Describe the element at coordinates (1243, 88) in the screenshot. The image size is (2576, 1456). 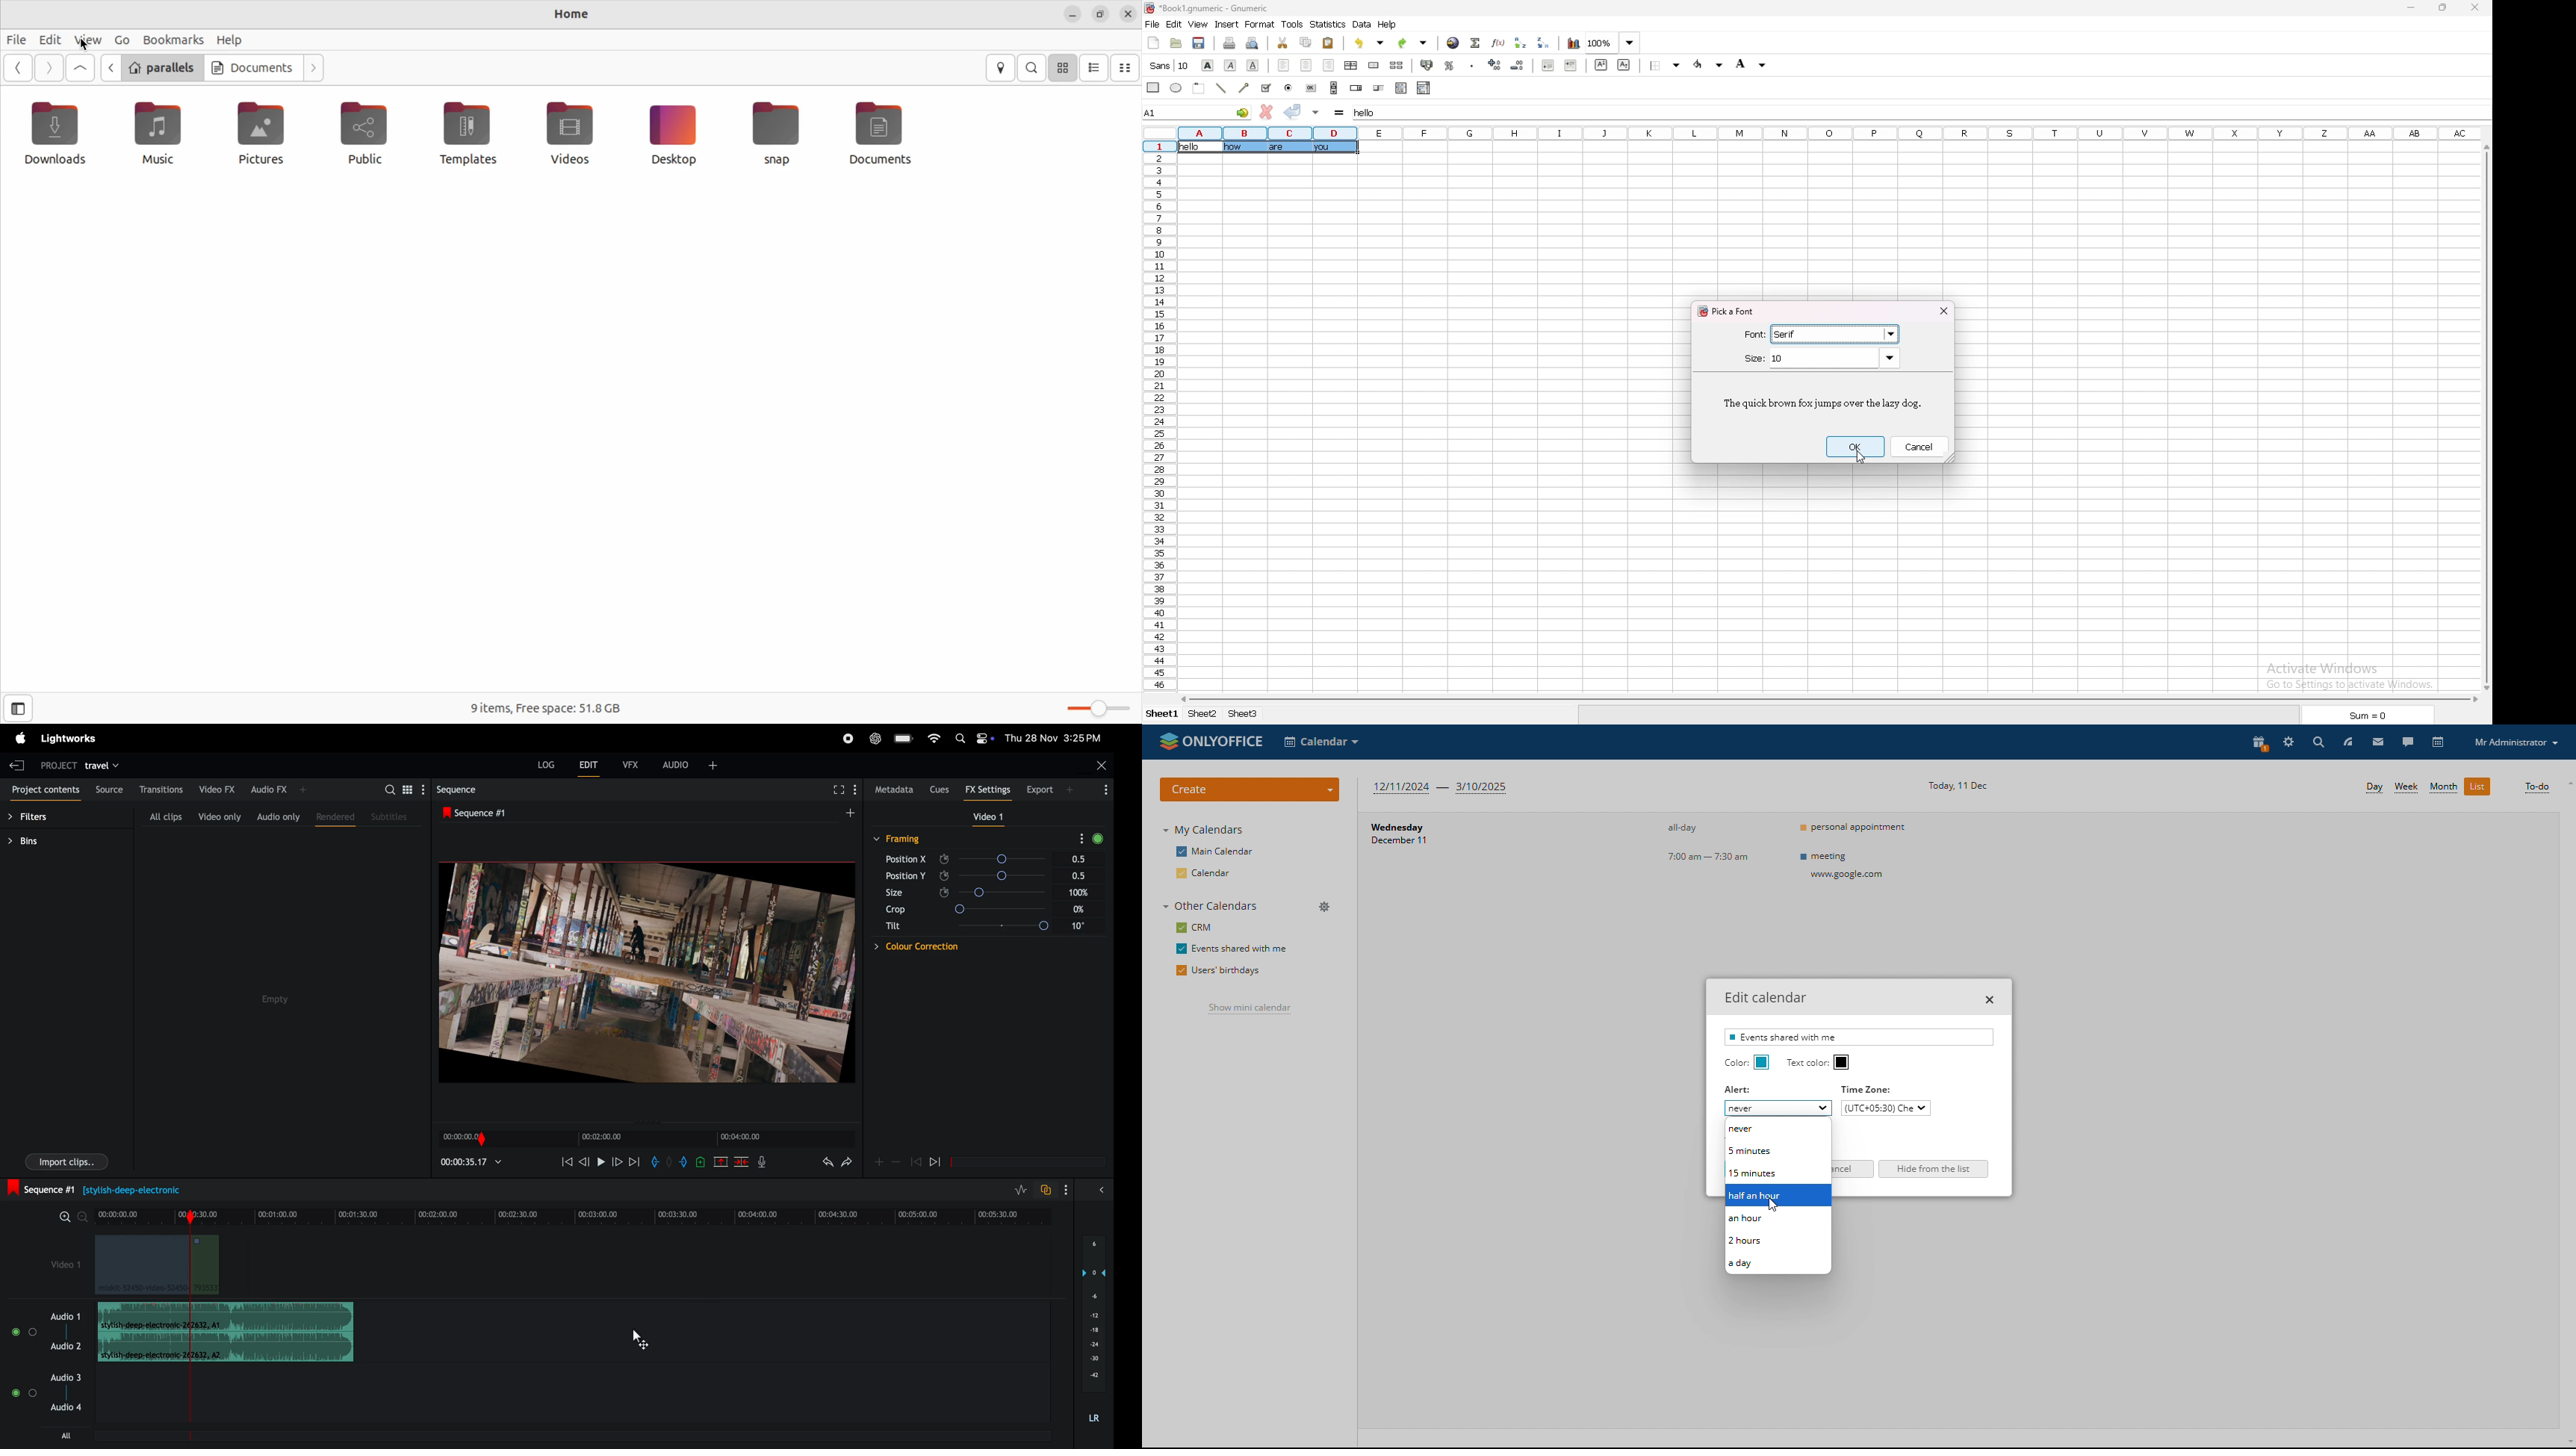
I see `arrowed line` at that location.